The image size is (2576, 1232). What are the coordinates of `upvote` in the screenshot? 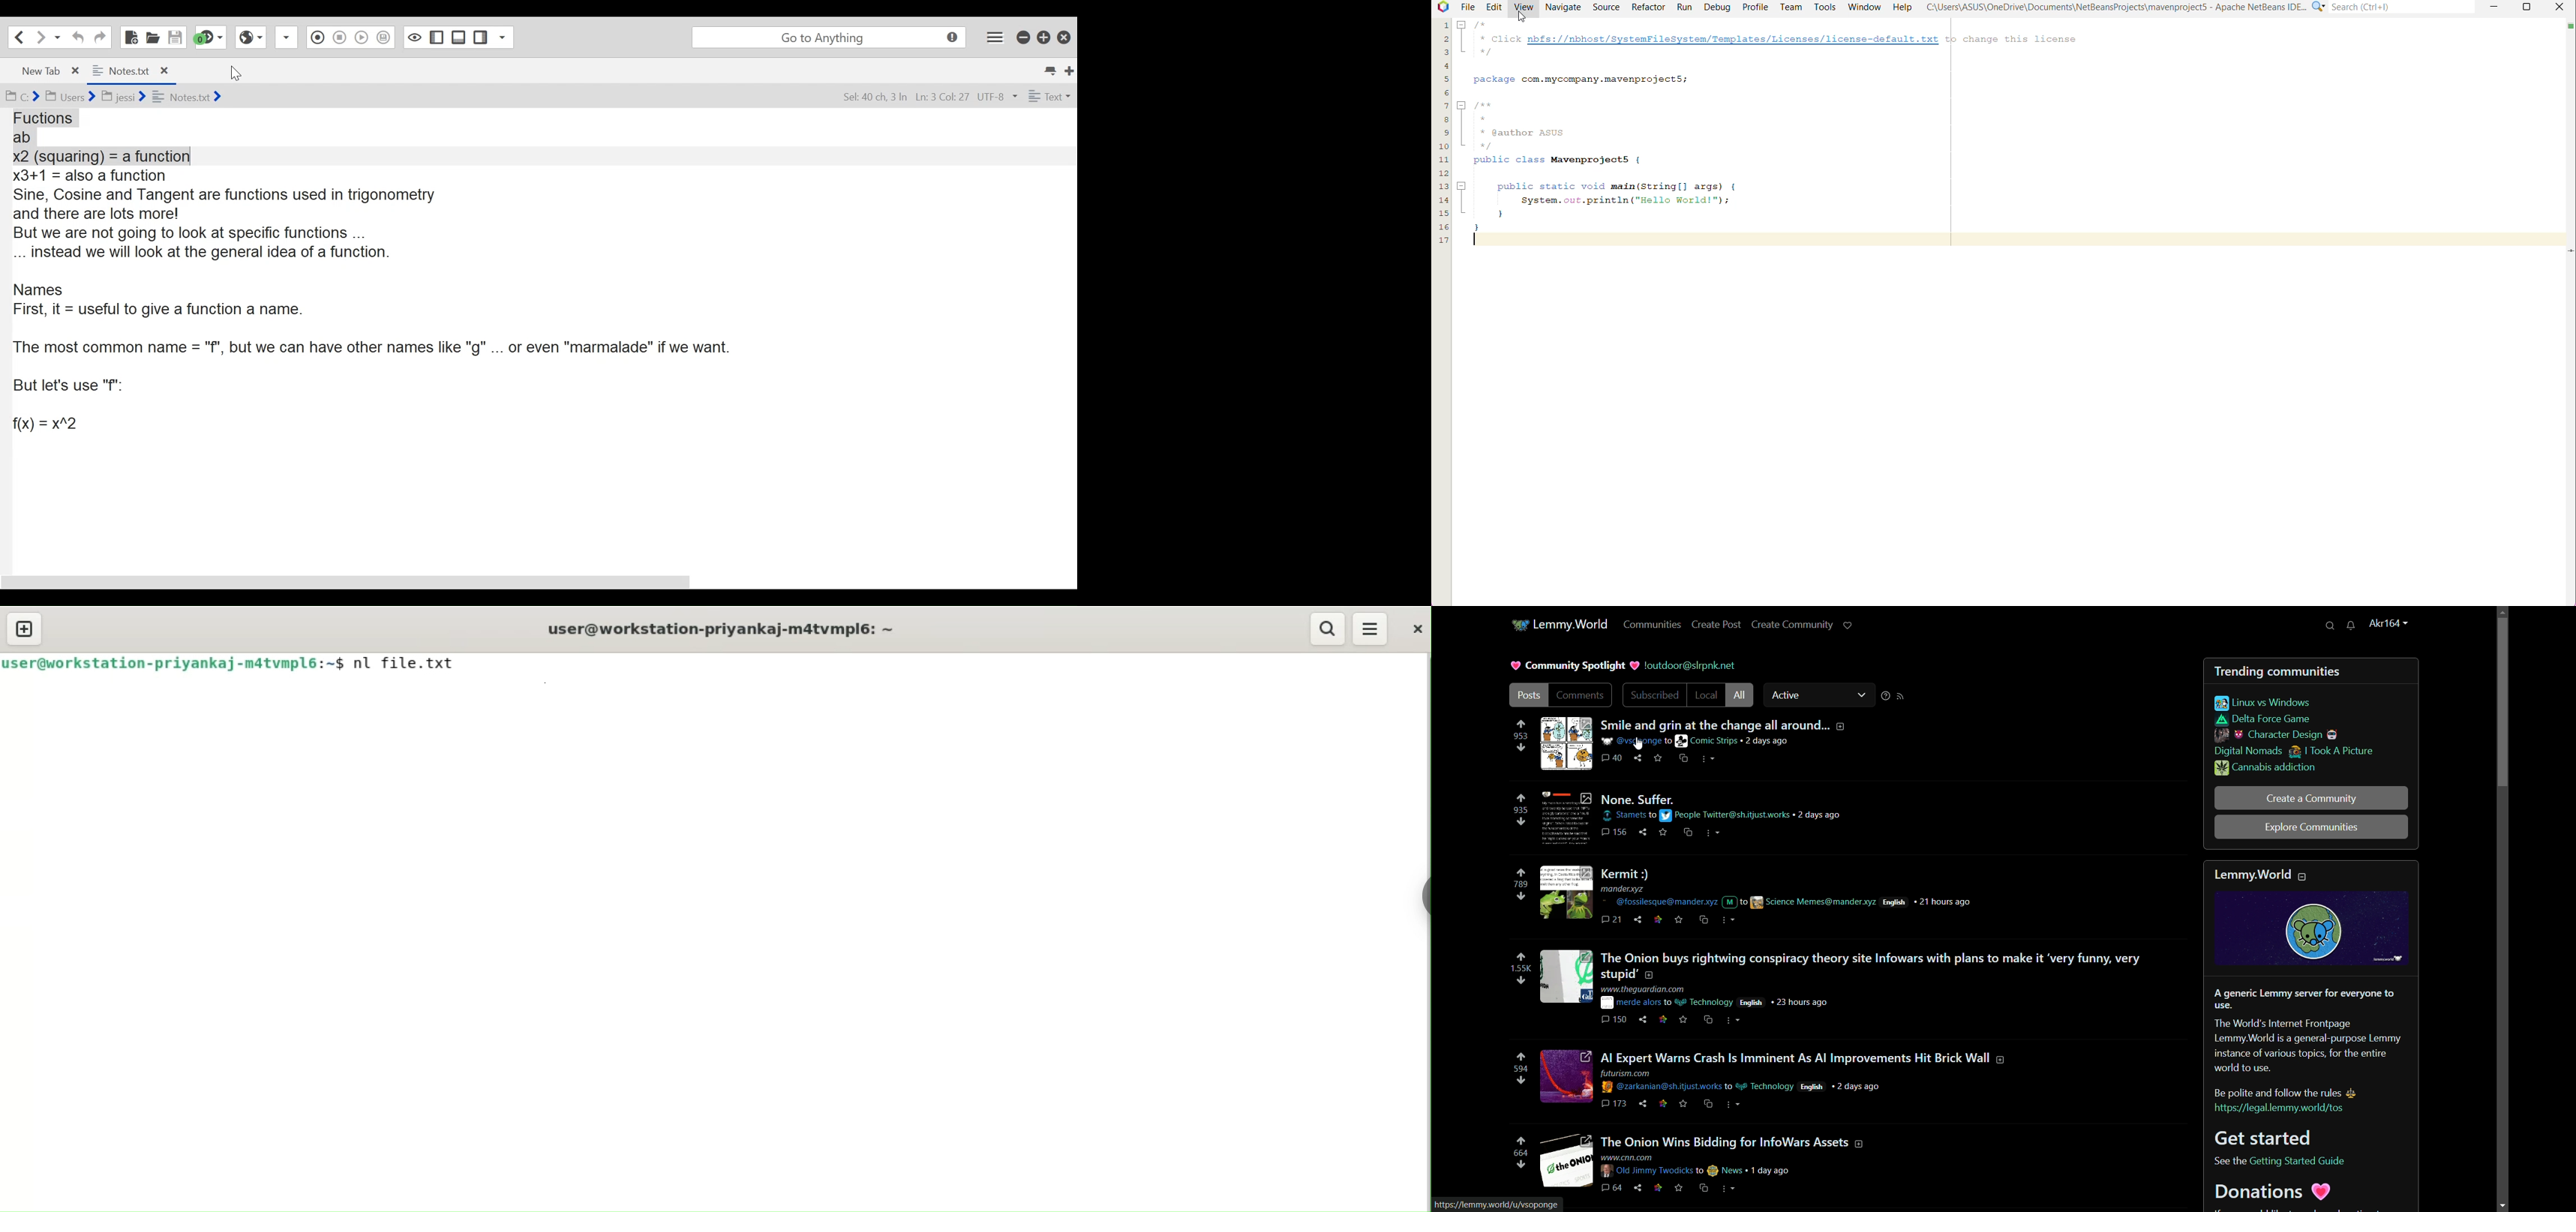 It's located at (1522, 957).